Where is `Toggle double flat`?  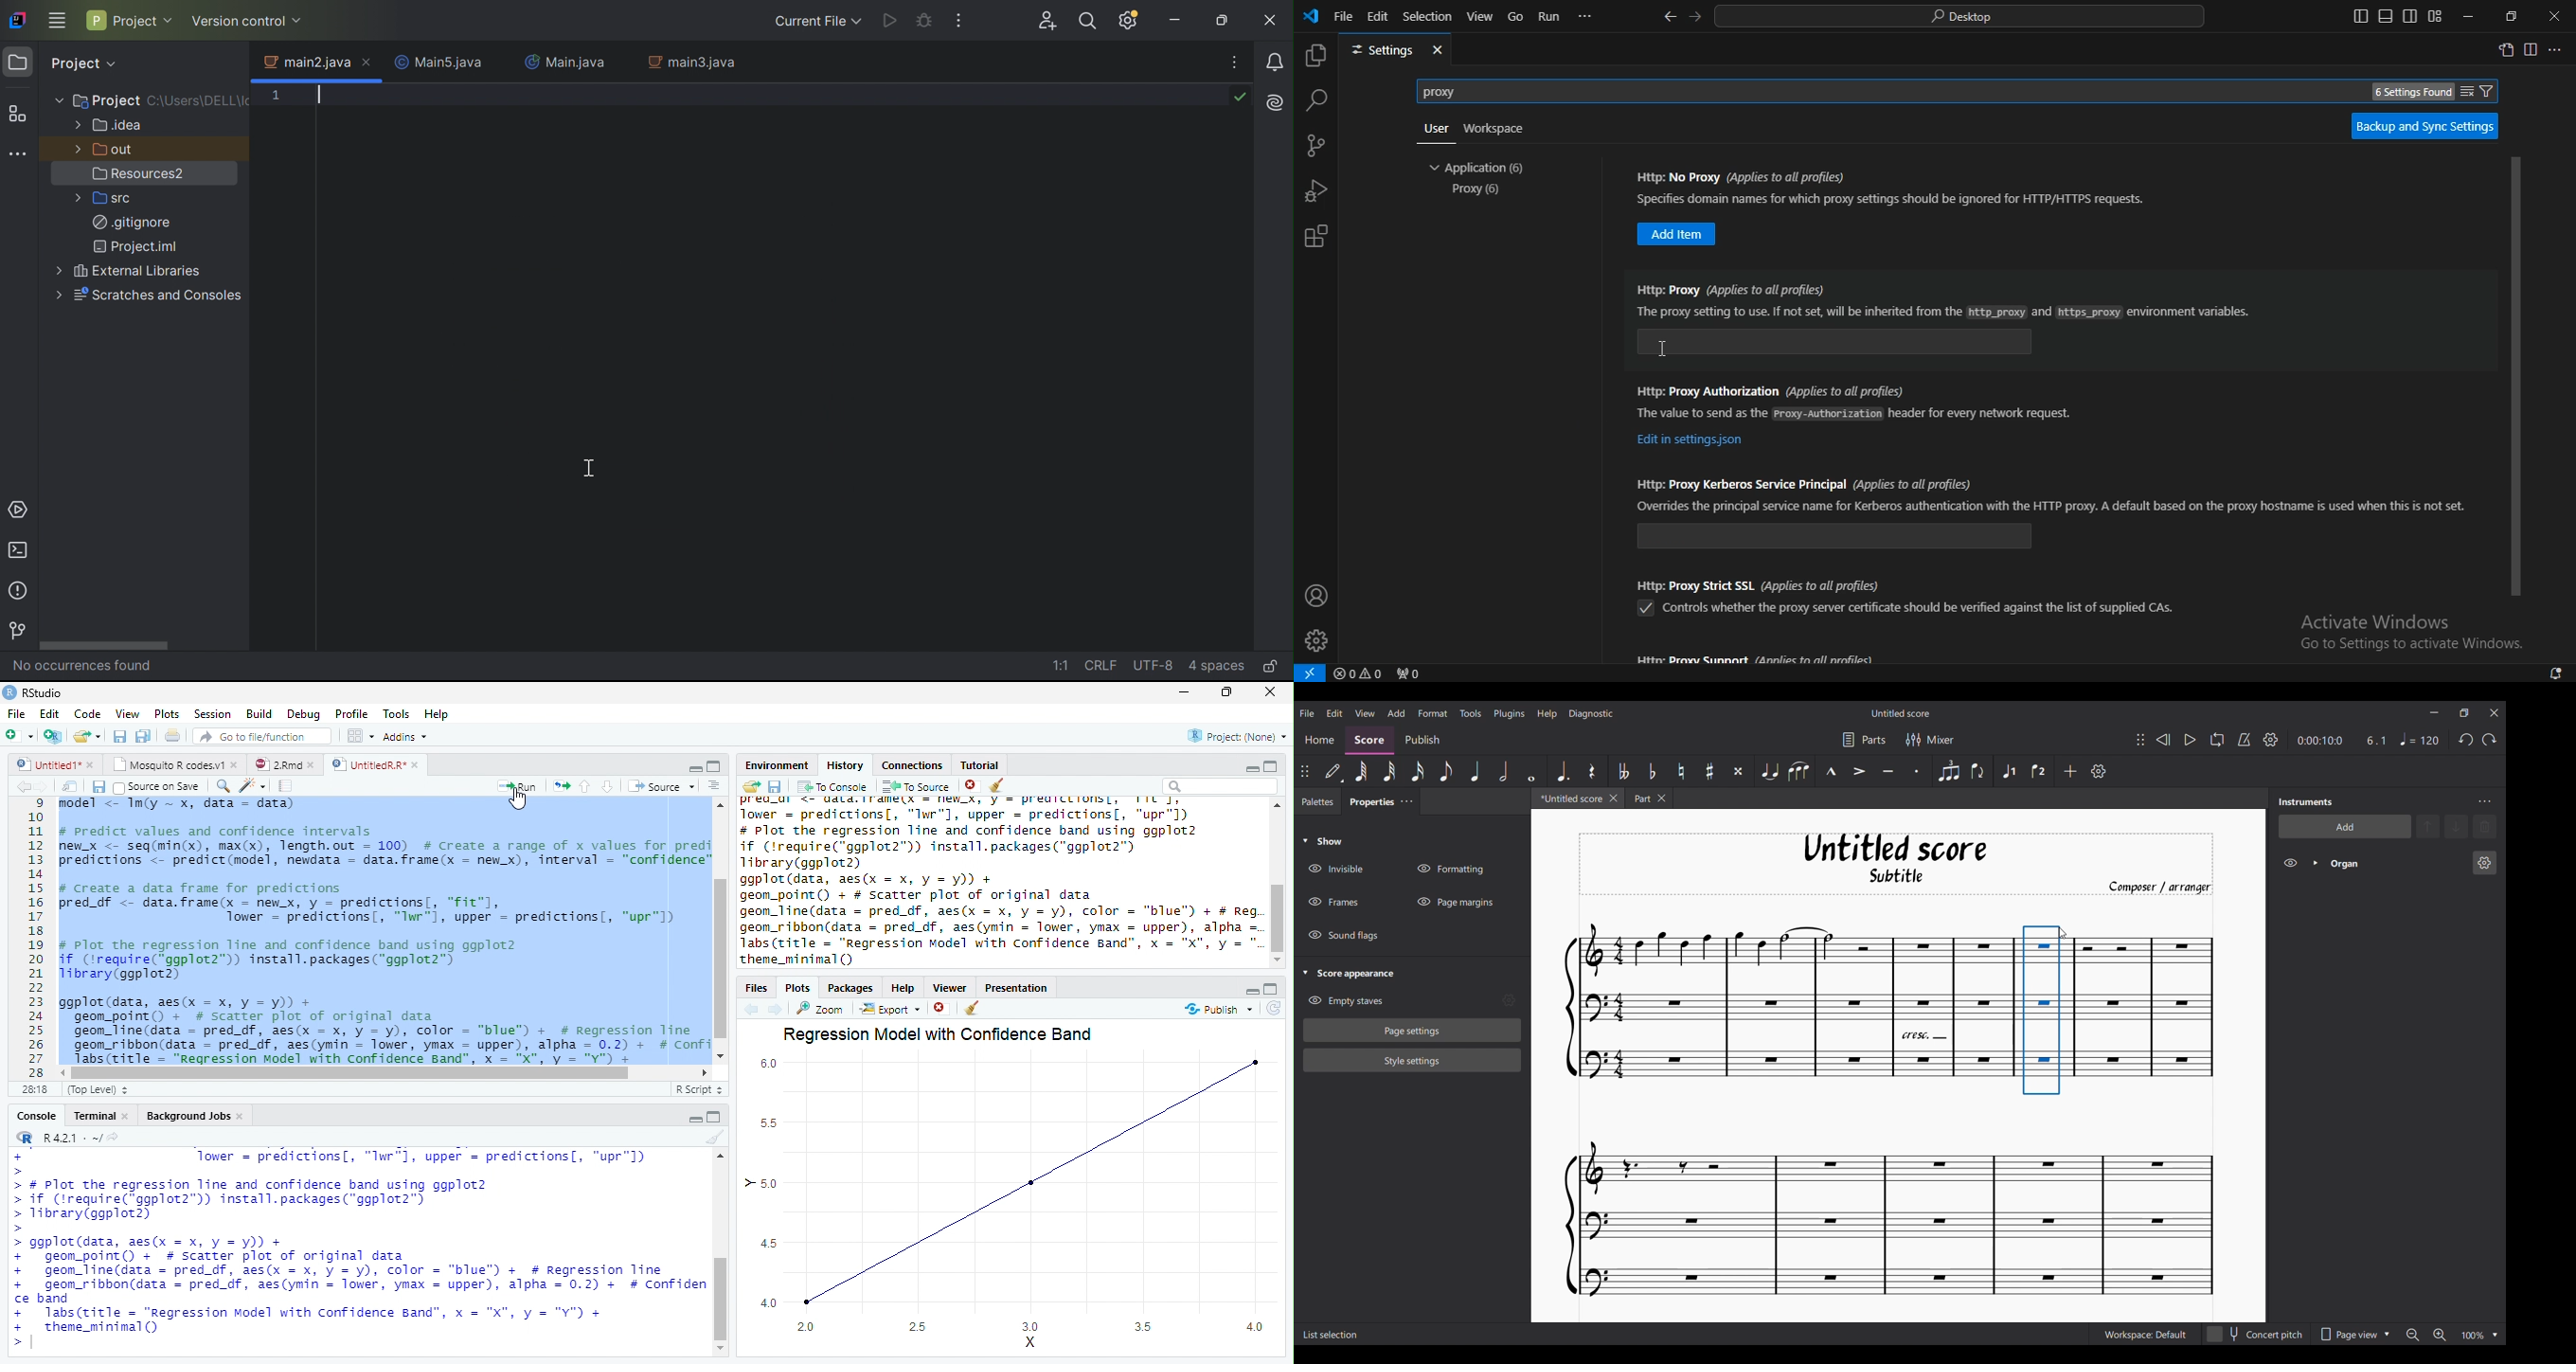 Toggle double flat is located at coordinates (1623, 770).